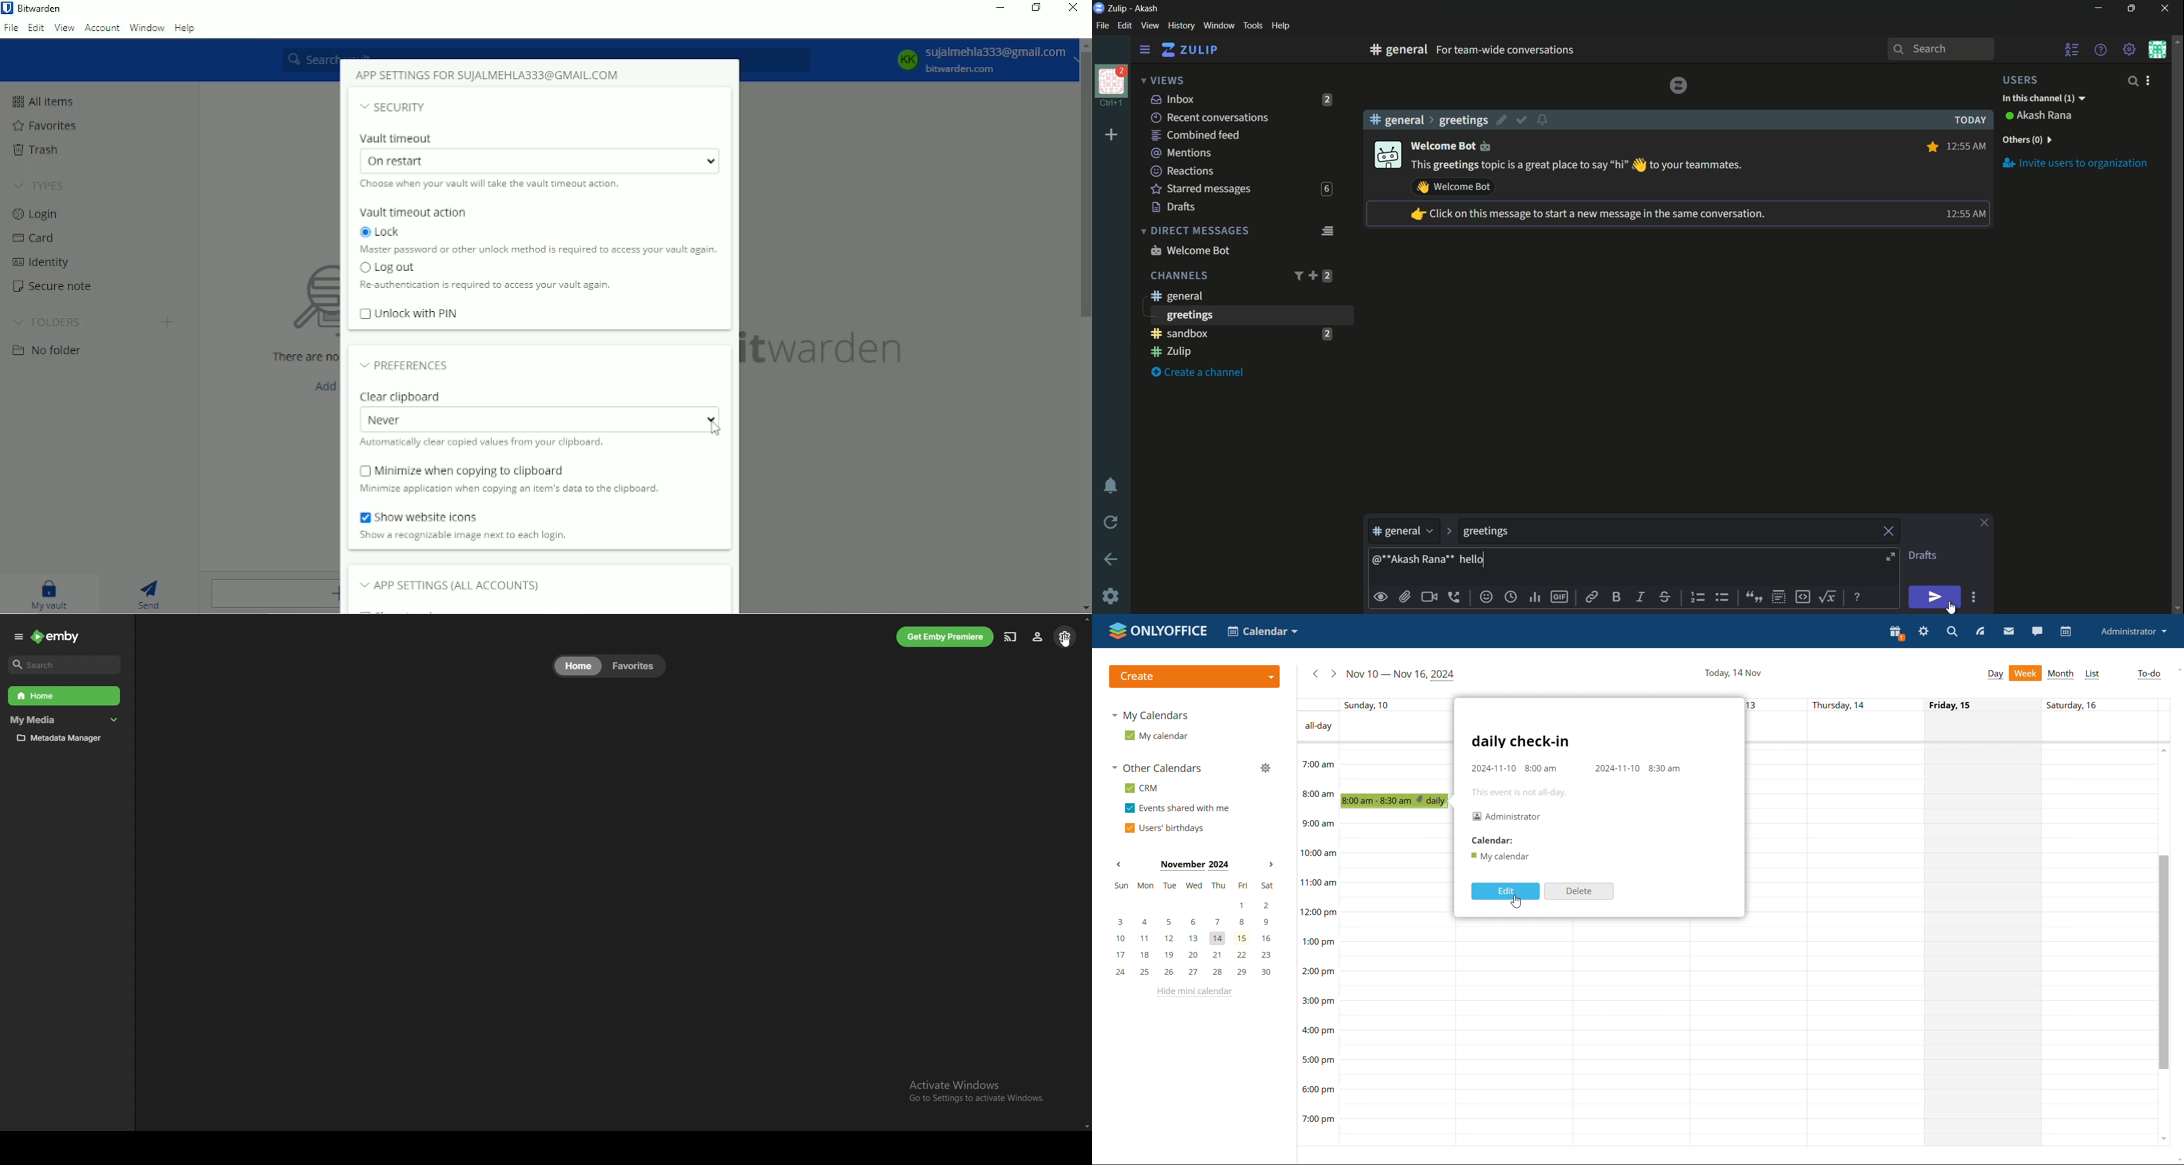  What do you see at coordinates (1941, 49) in the screenshot?
I see `search bar` at bounding box center [1941, 49].